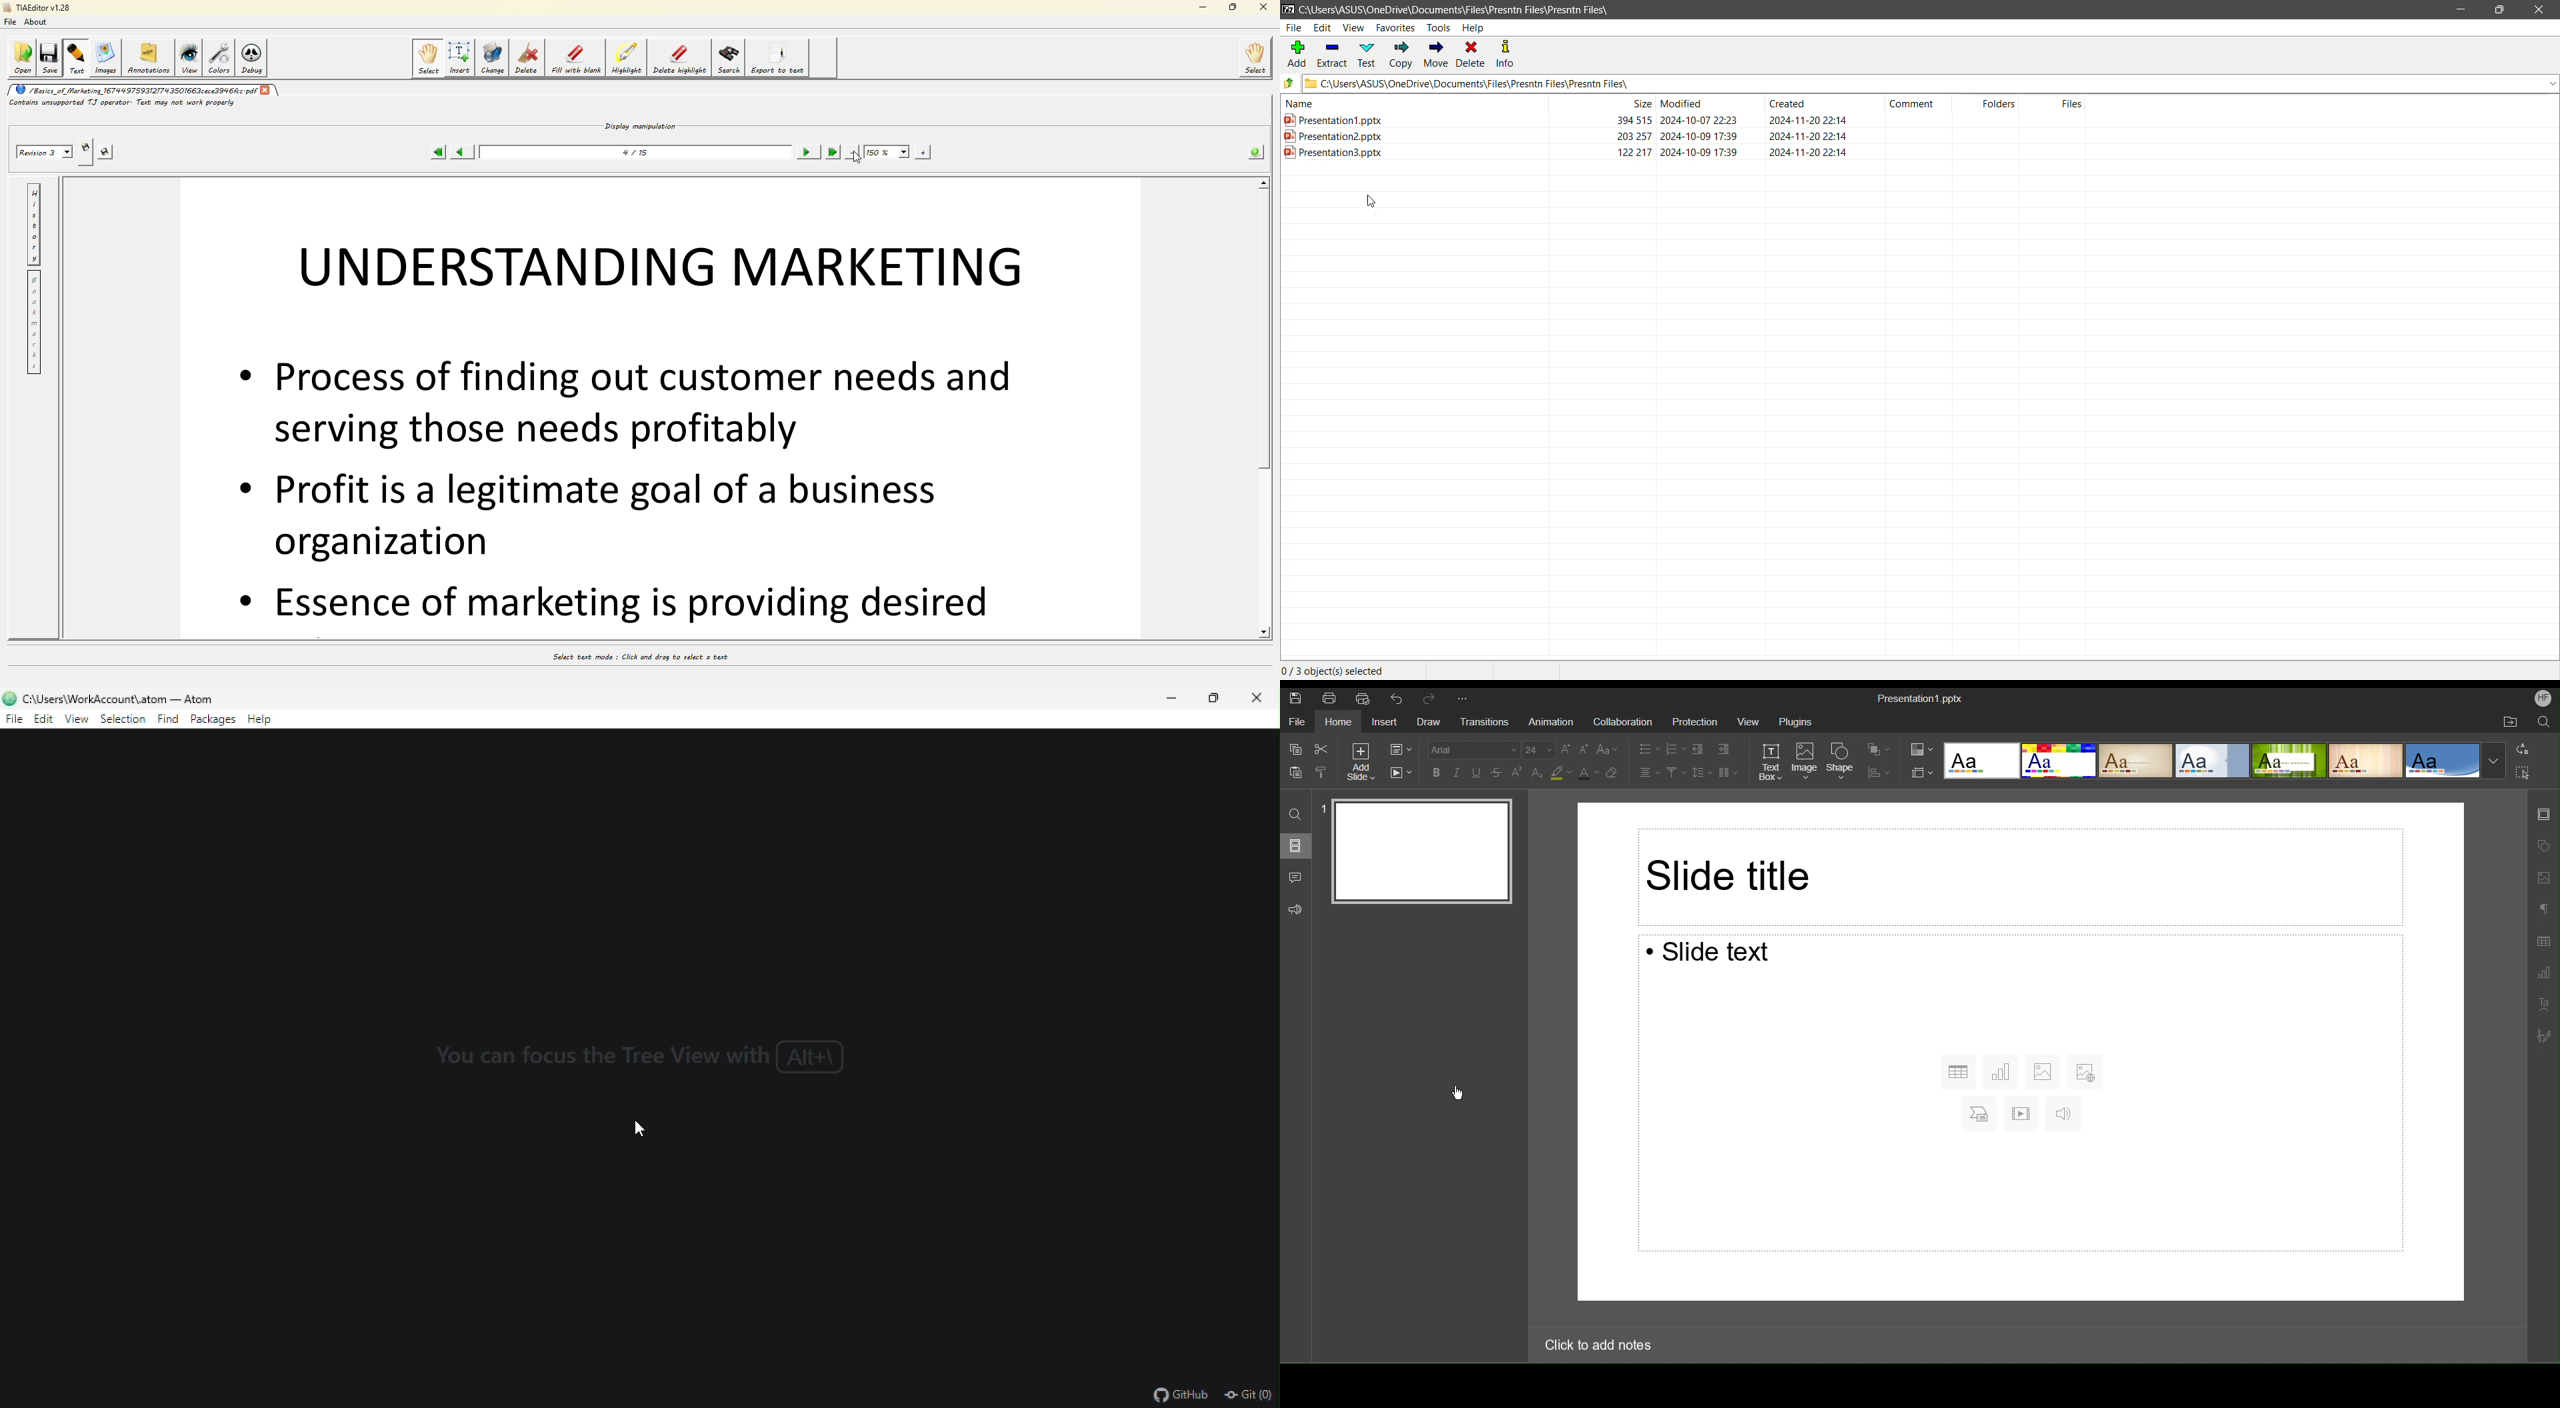 The height and width of the screenshot is (1428, 2576). Describe the element at coordinates (1469, 748) in the screenshot. I see `Font ` at that location.